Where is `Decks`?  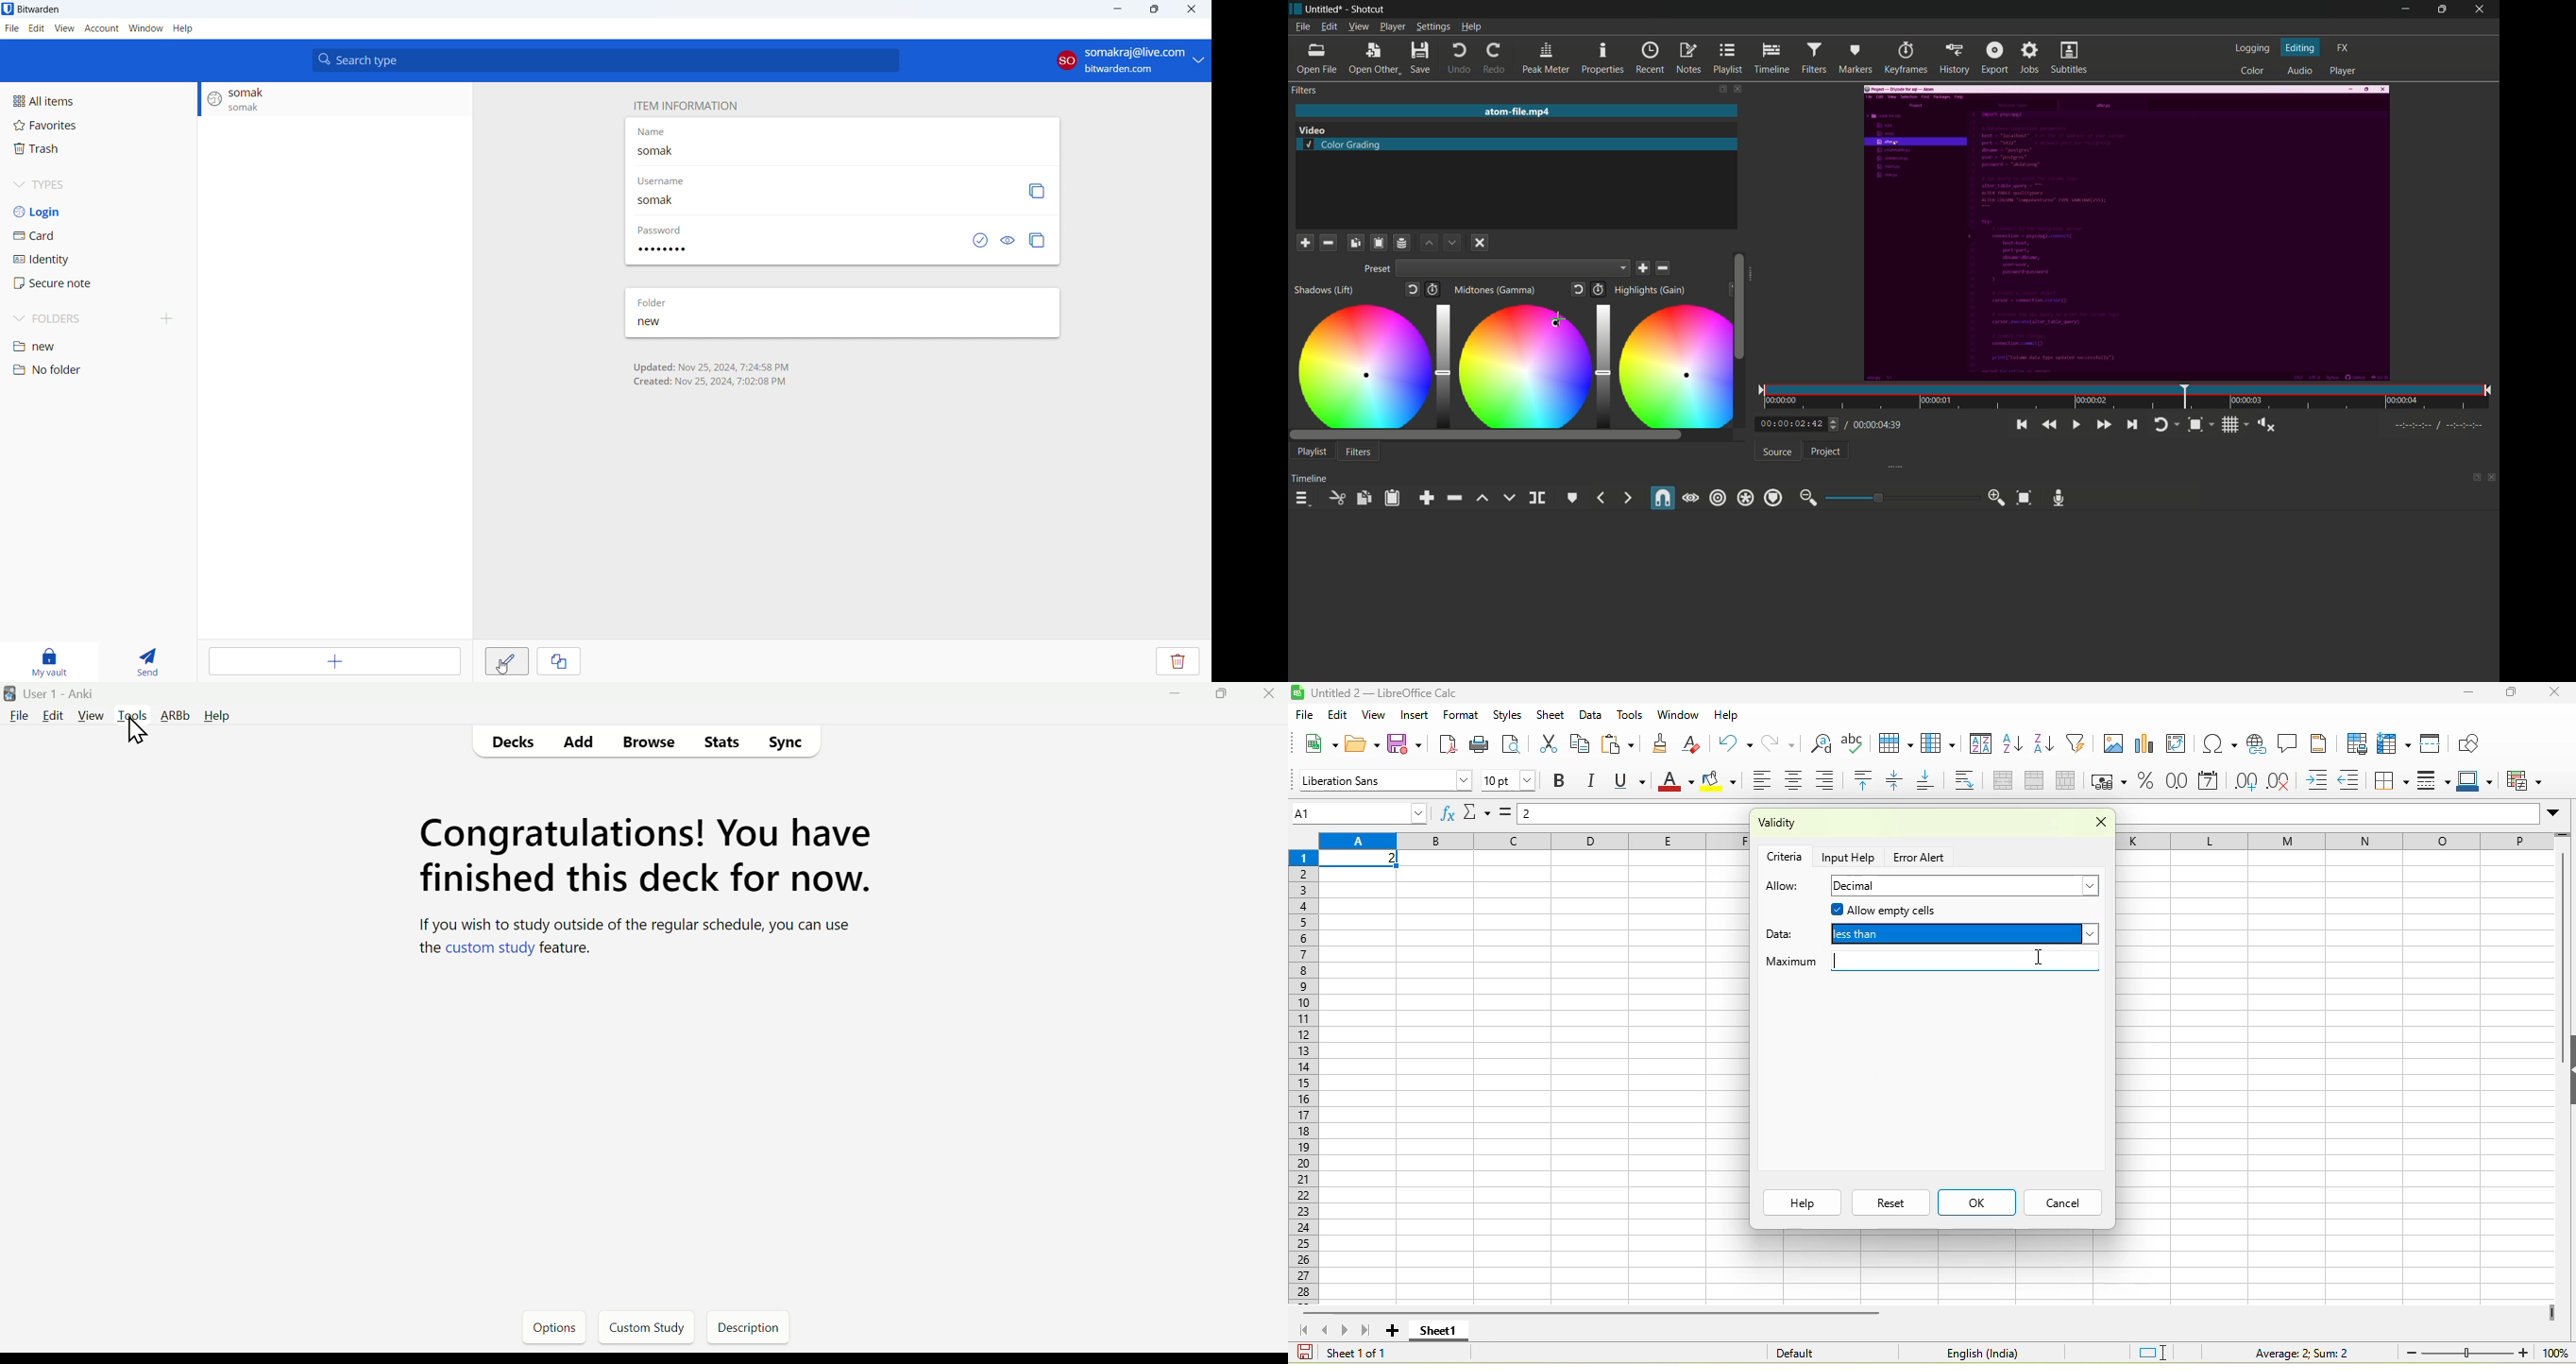 Decks is located at coordinates (513, 743).